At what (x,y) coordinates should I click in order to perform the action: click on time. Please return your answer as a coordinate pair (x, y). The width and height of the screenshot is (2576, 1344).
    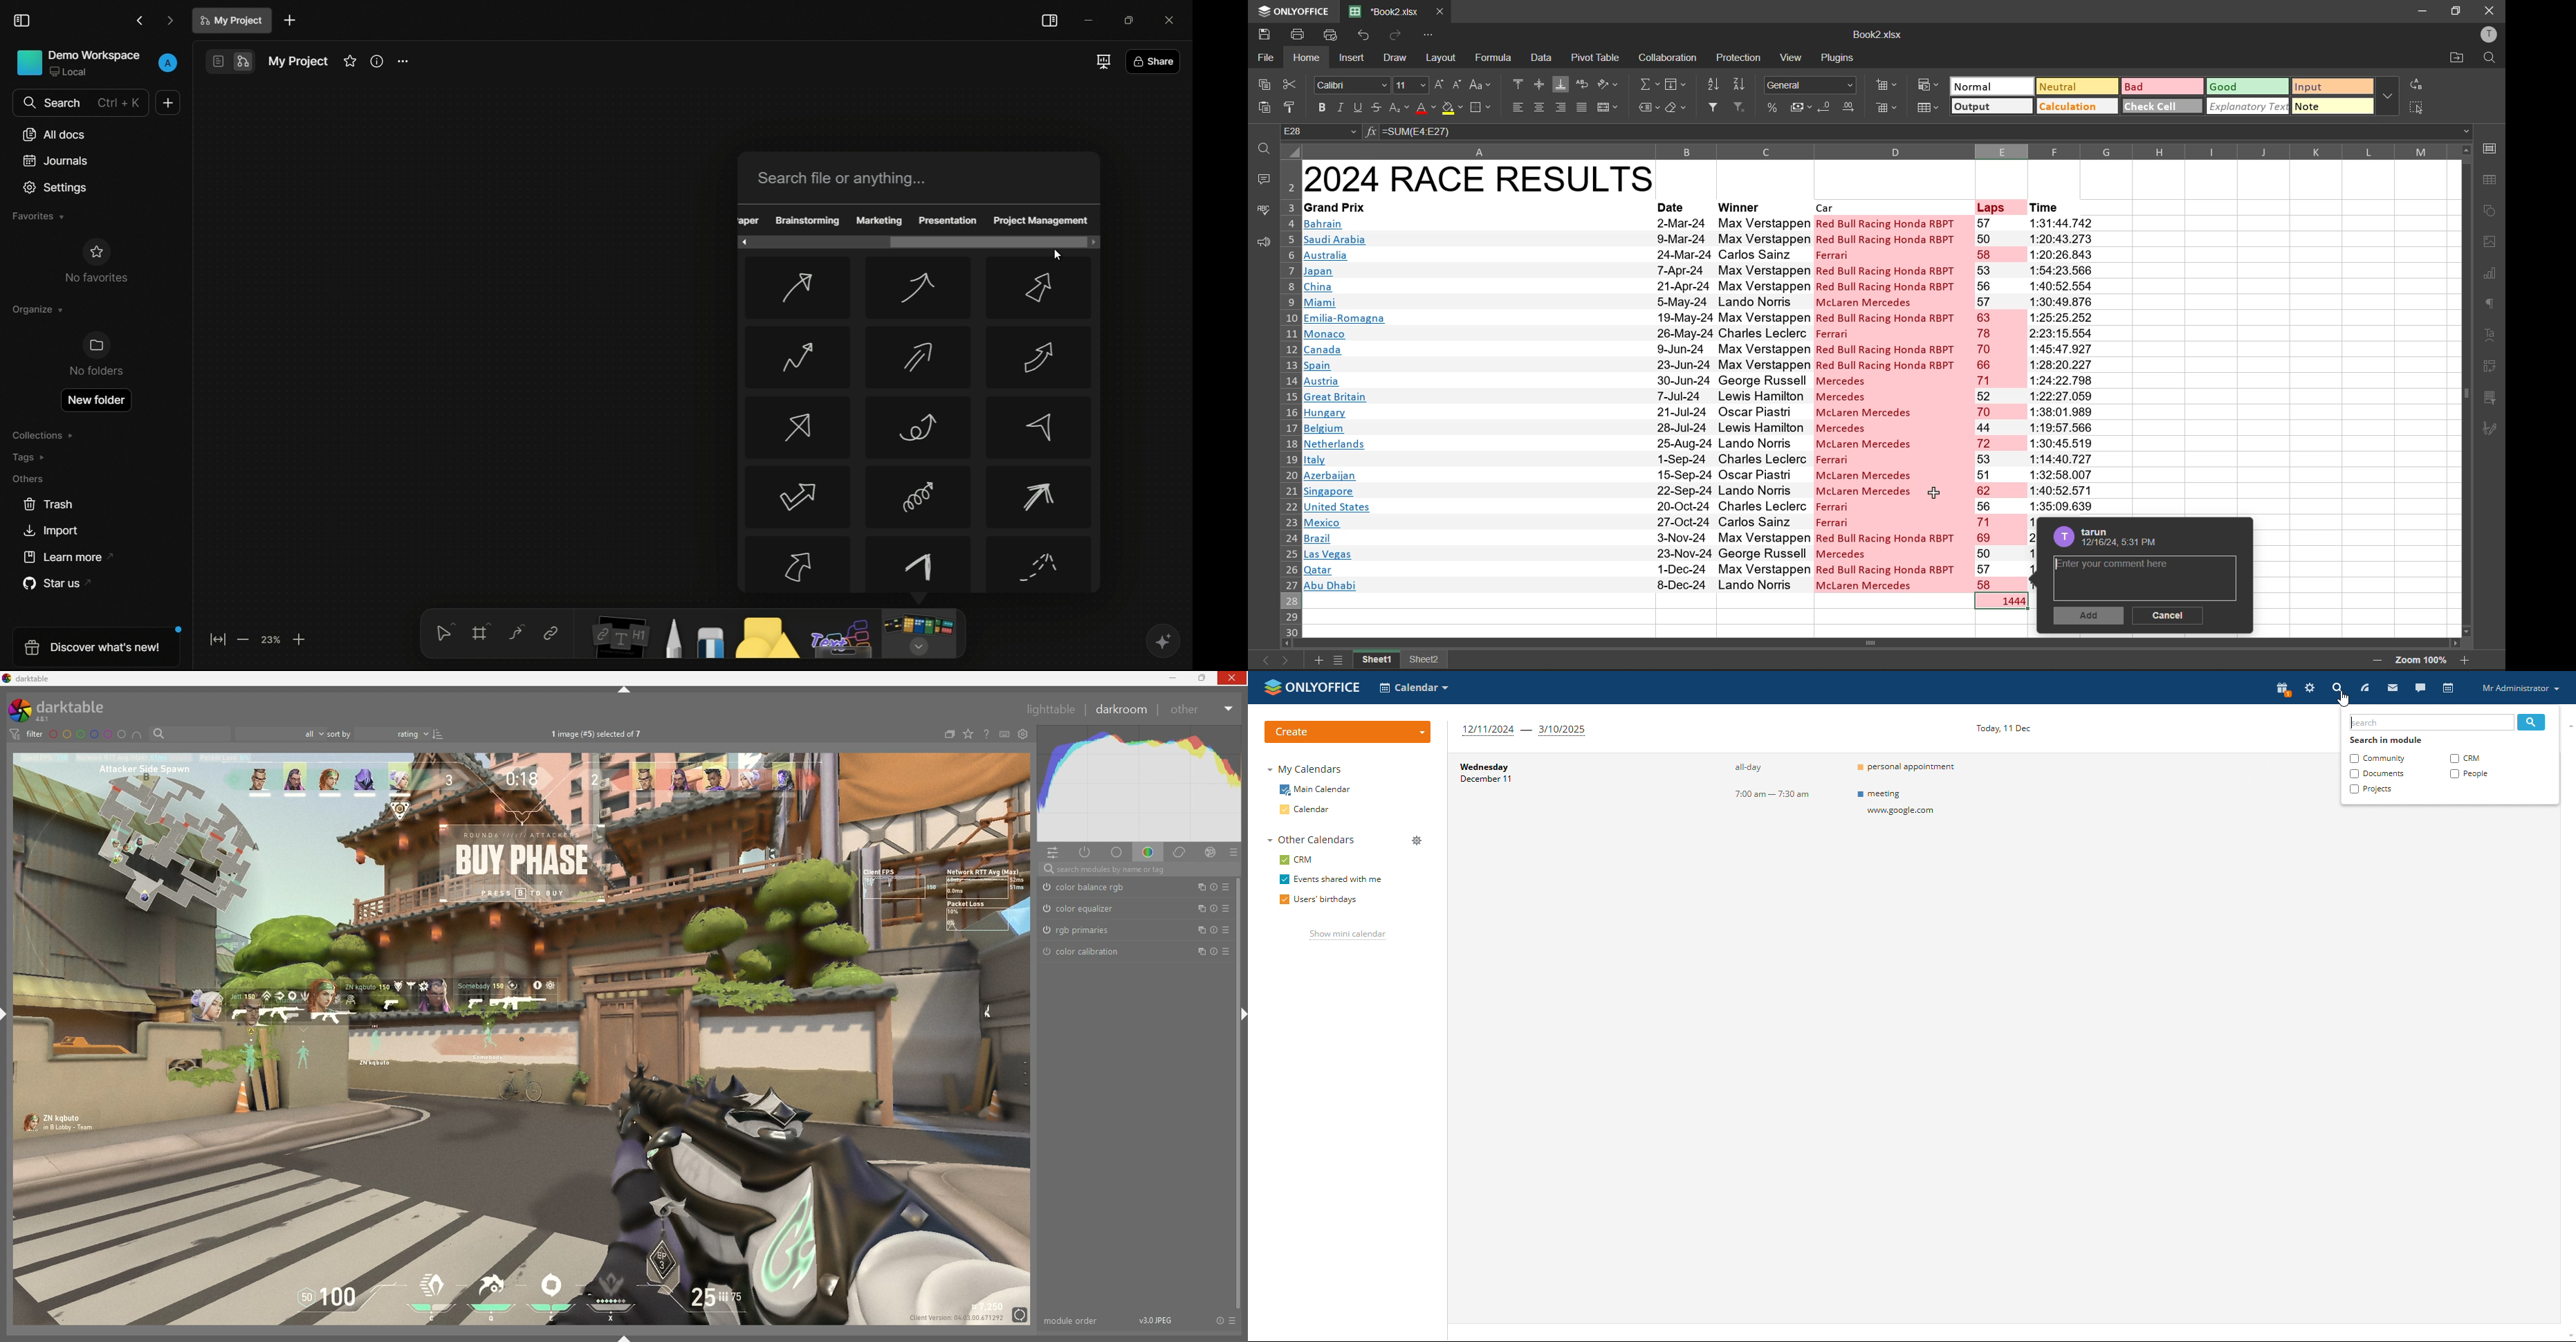
    Looking at the image, I should click on (2047, 206).